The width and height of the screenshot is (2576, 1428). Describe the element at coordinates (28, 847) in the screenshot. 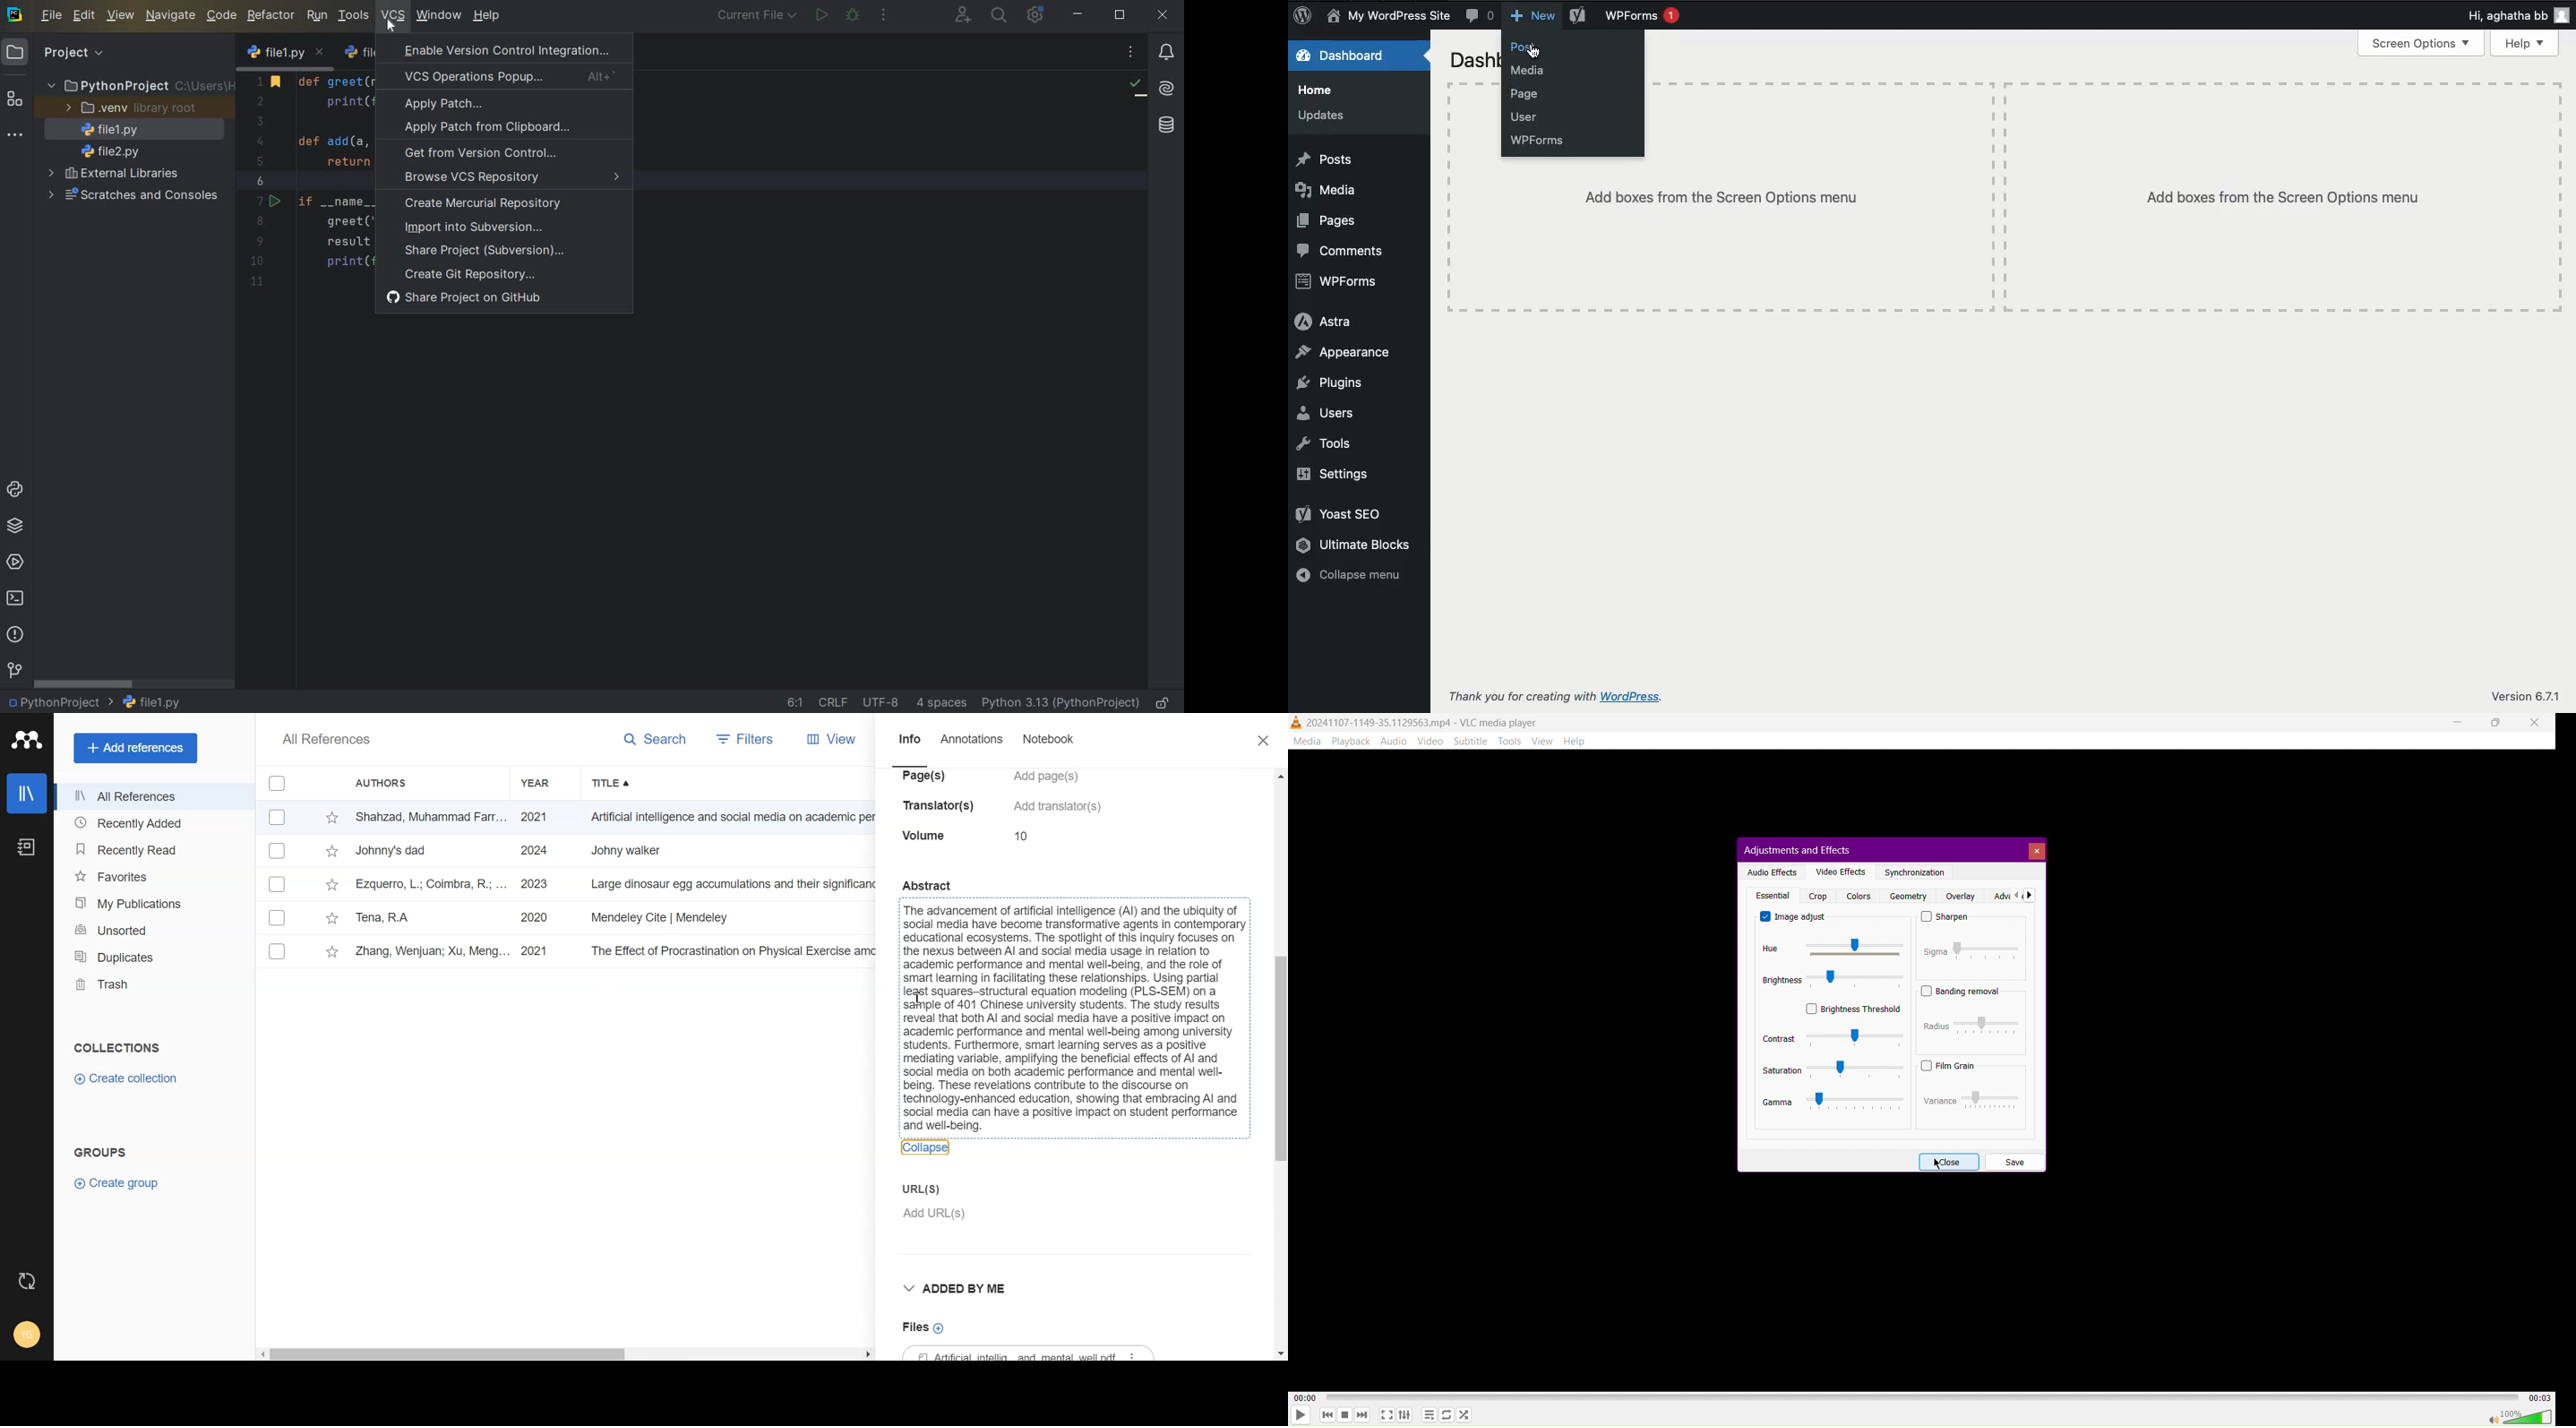

I see `Notebook` at that location.